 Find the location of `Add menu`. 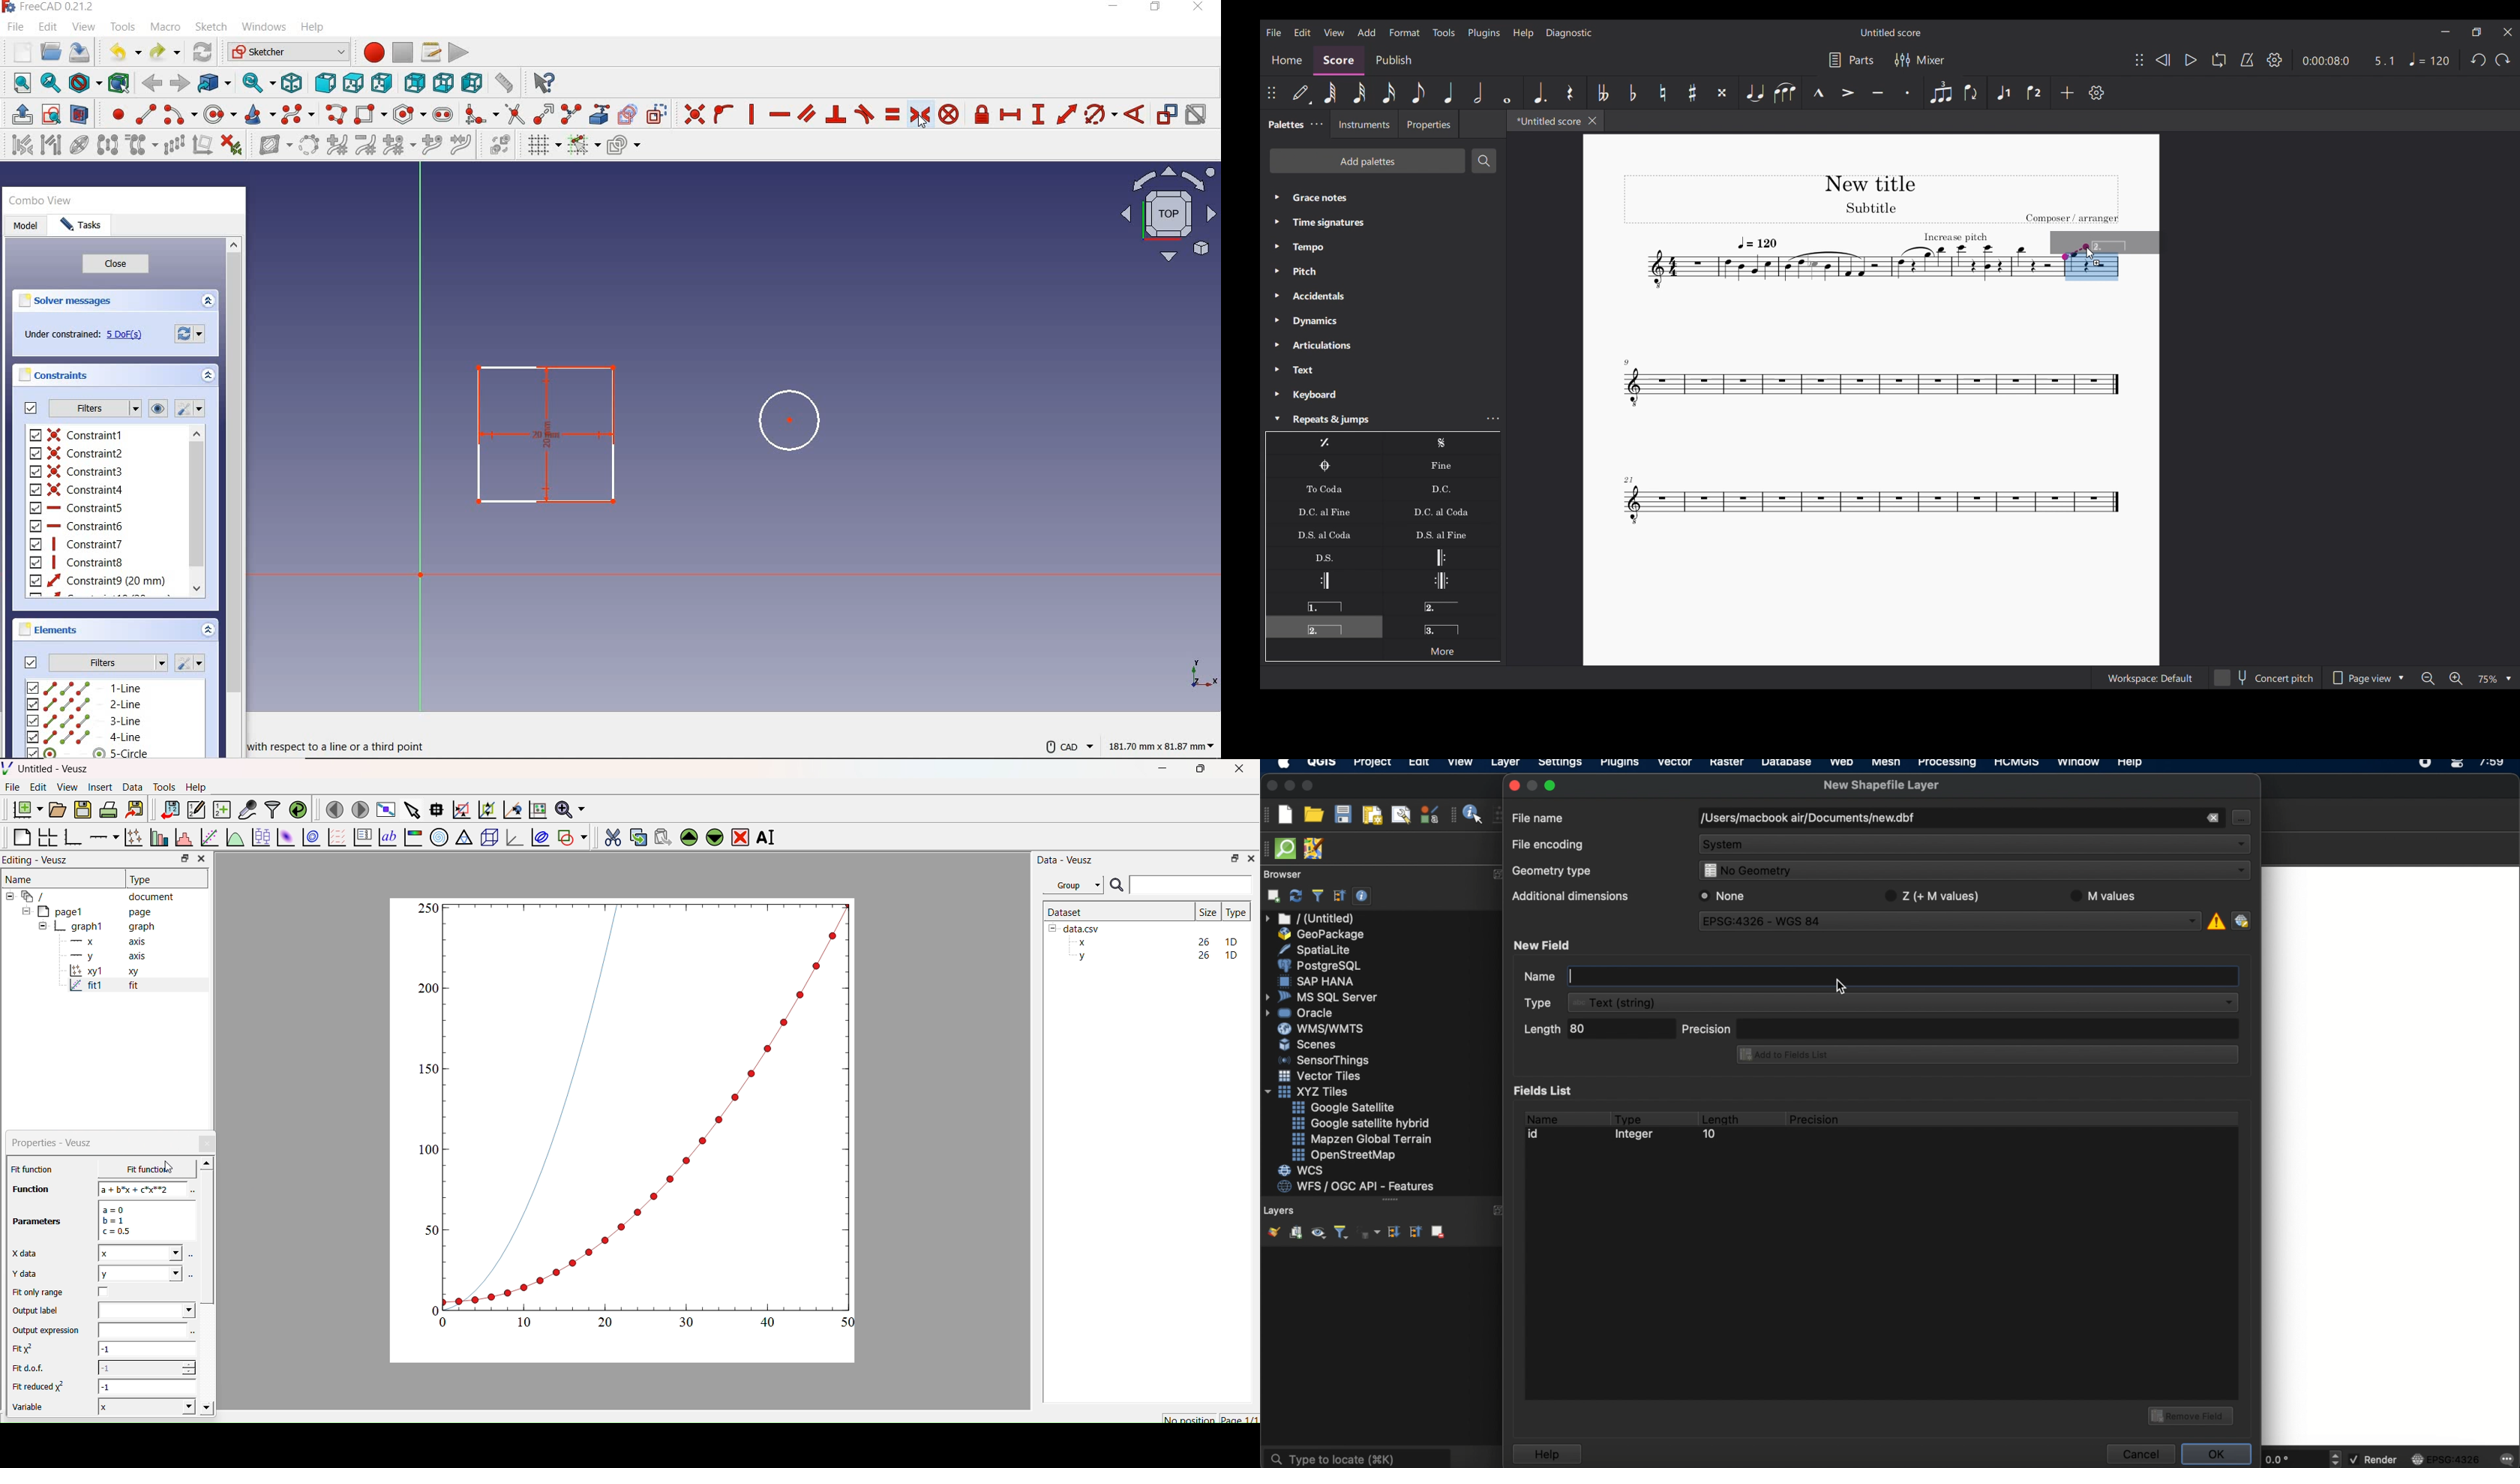

Add menu is located at coordinates (1367, 32).